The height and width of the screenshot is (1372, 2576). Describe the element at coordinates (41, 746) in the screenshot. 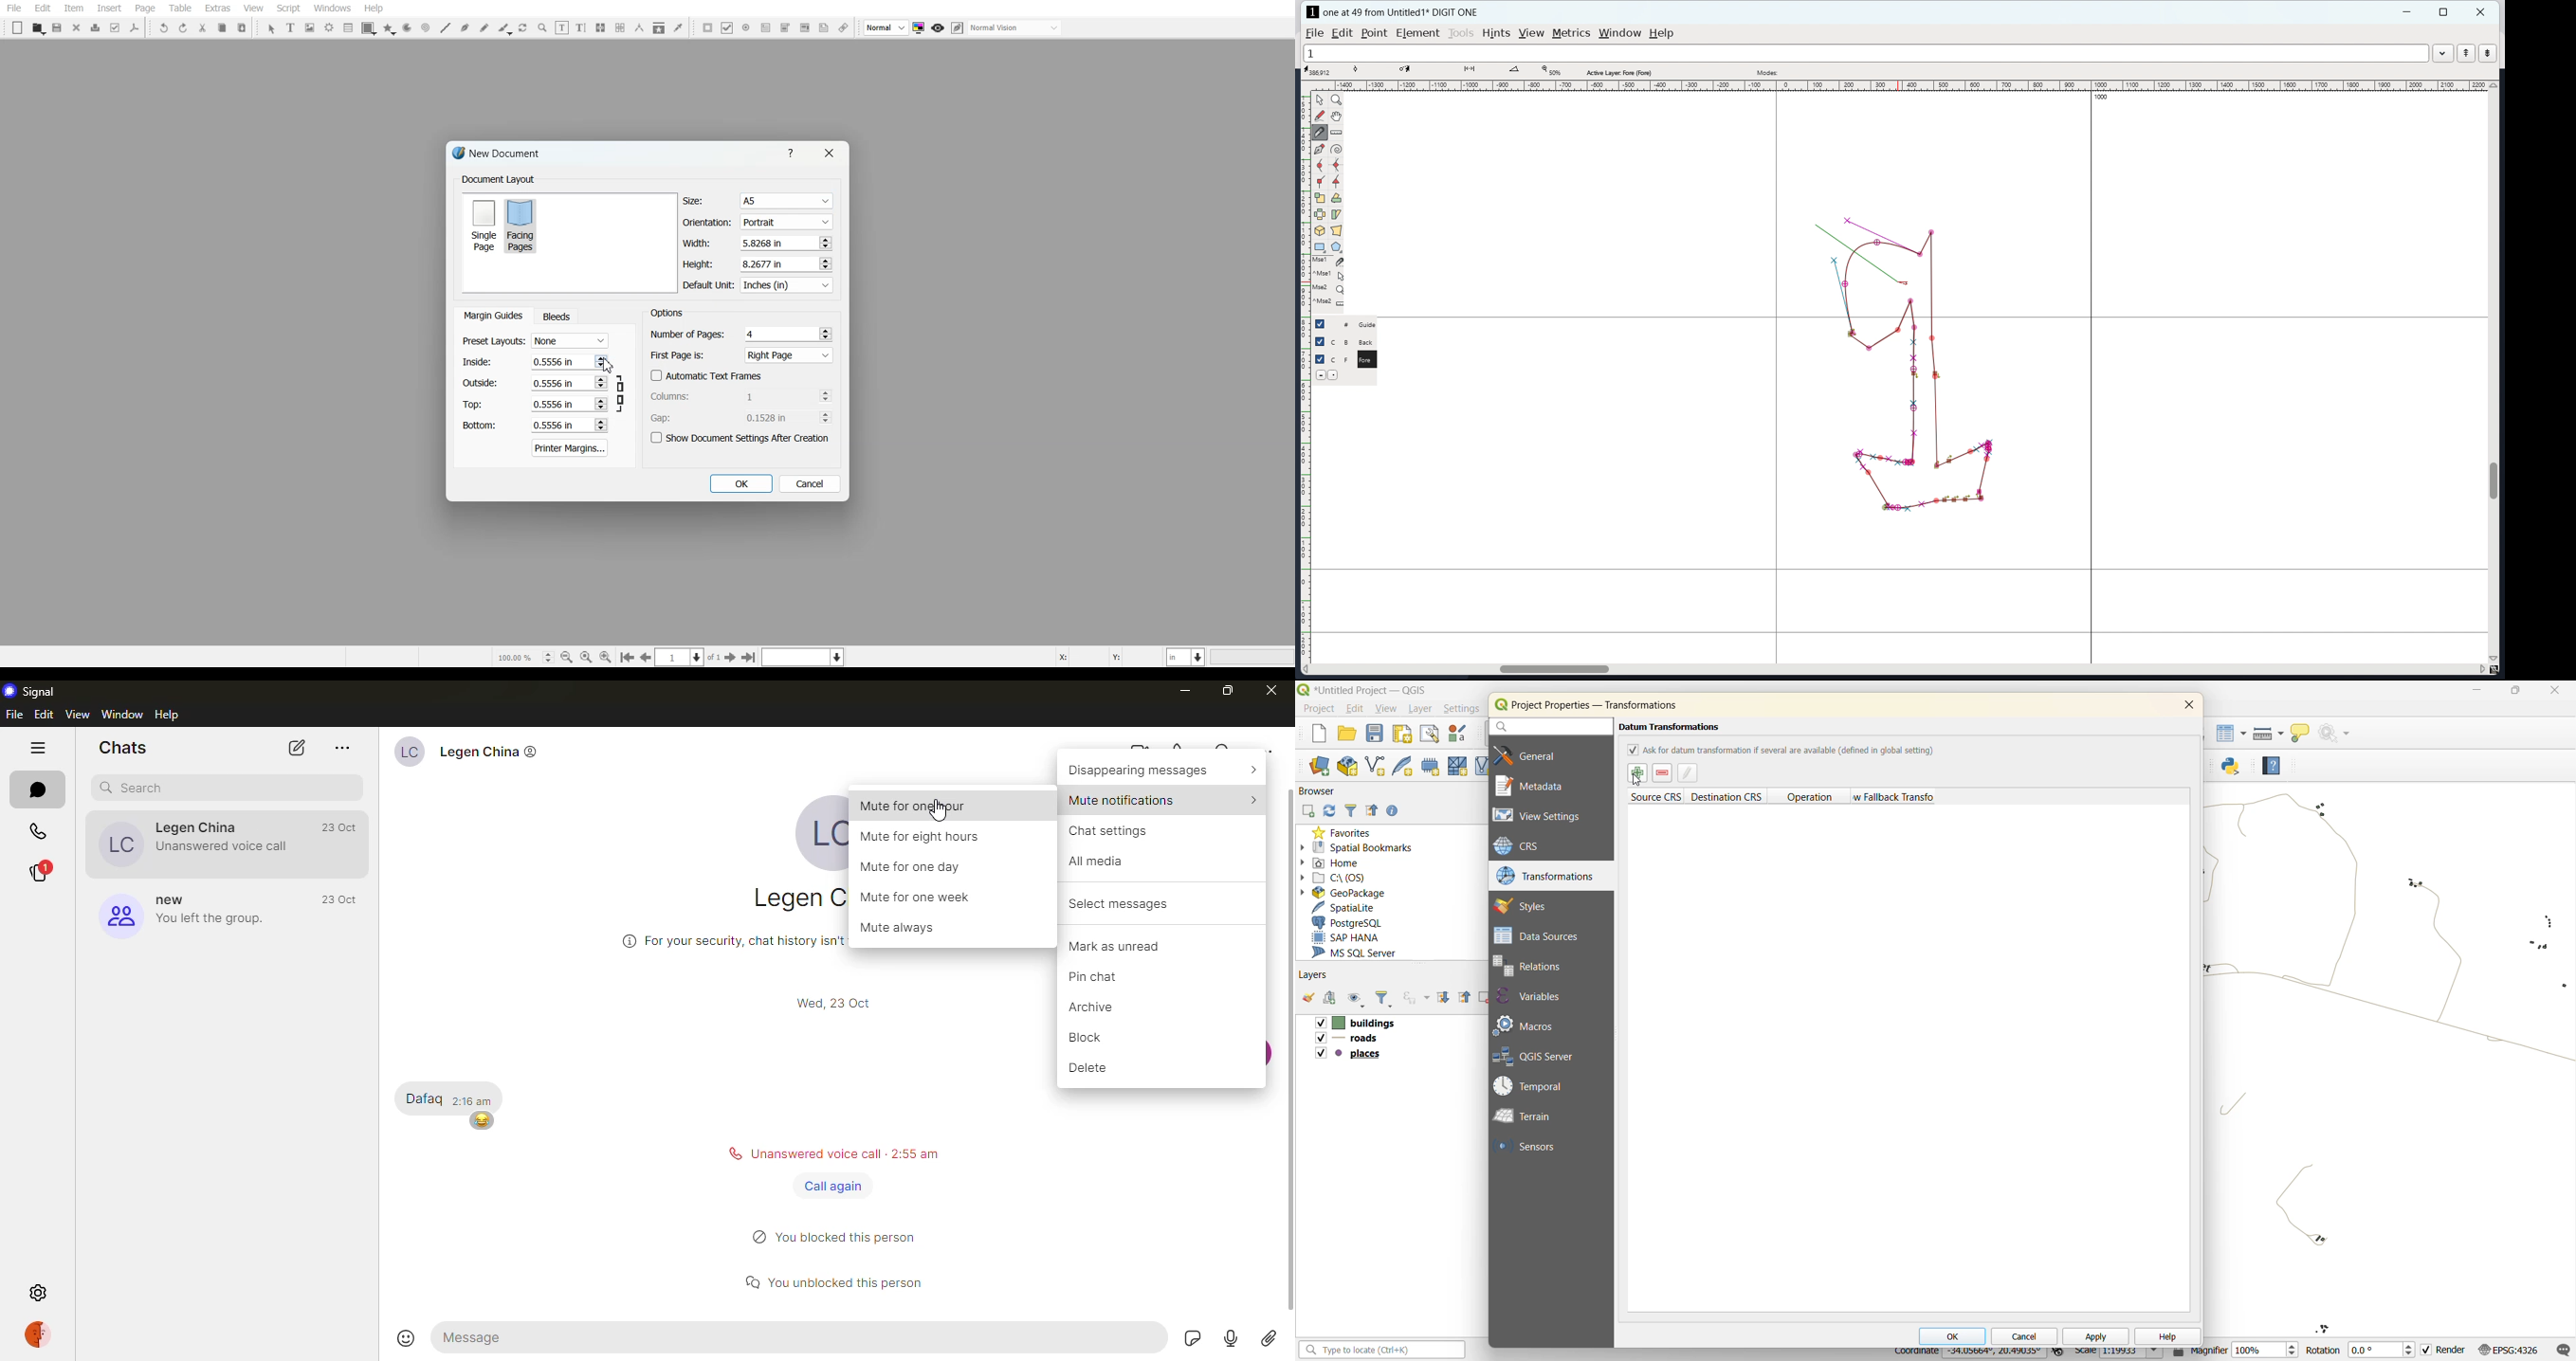

I see `hide tabs` at that location.